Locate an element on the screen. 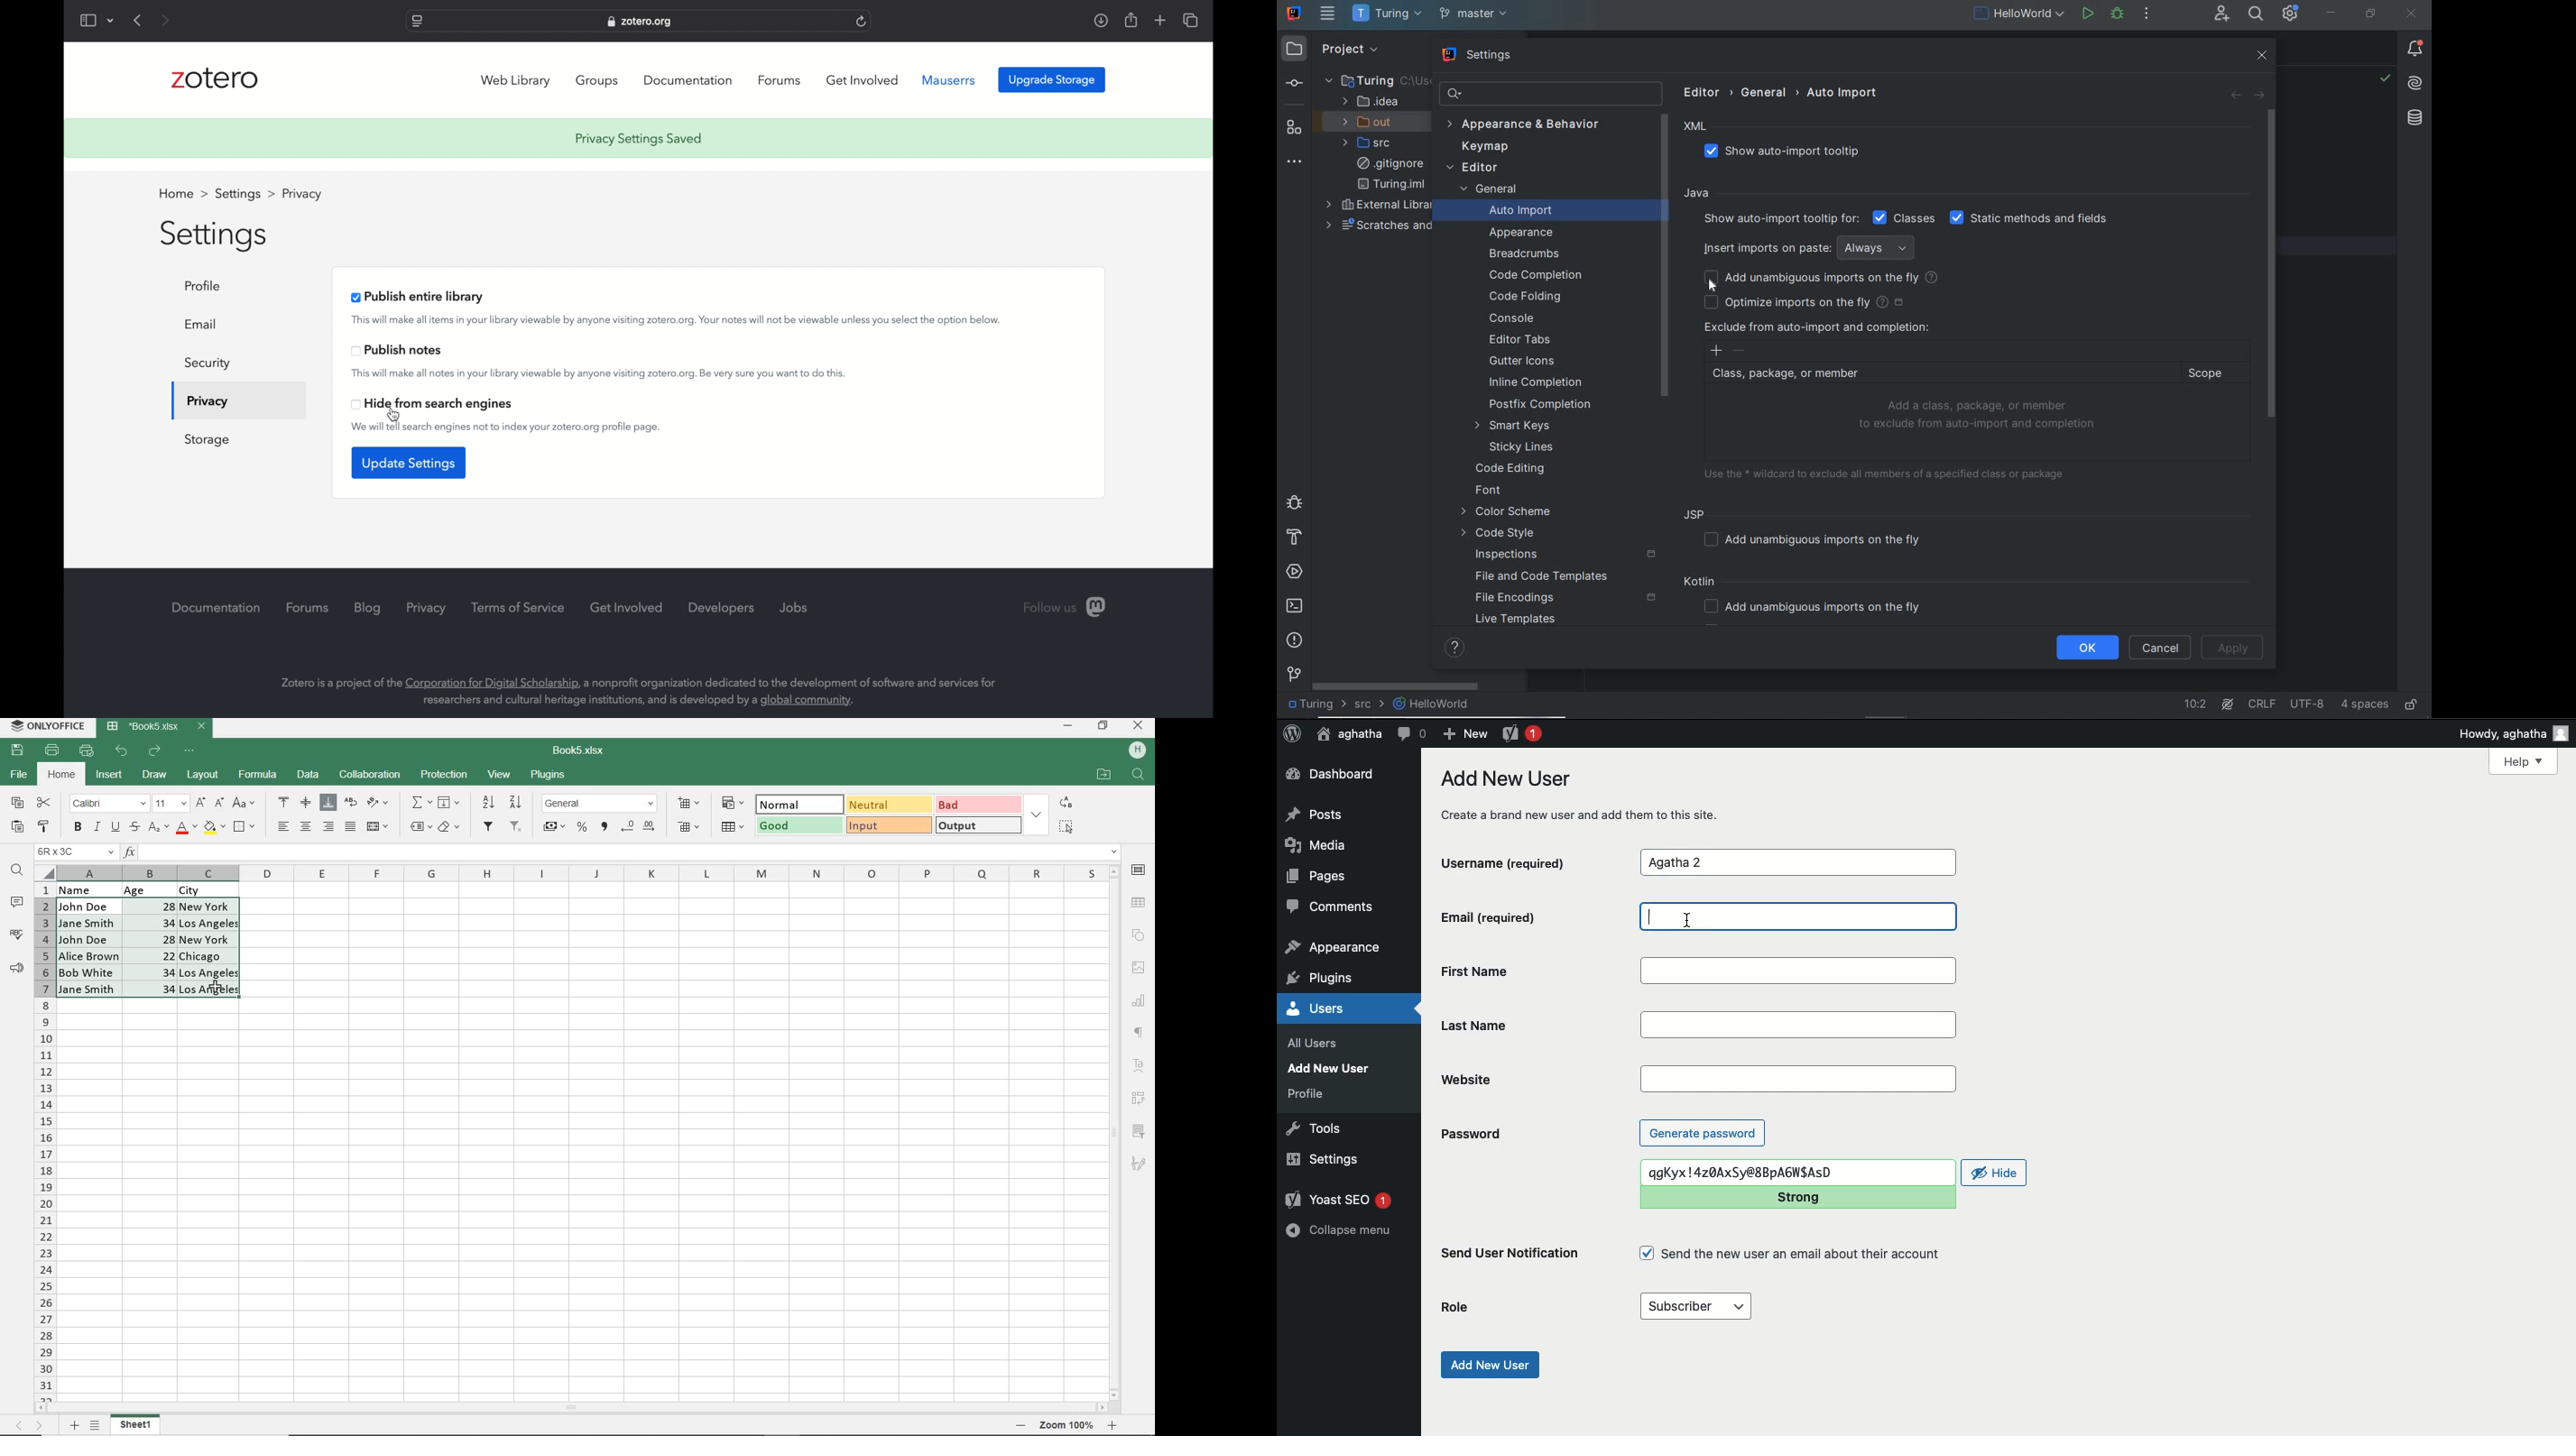 The image size is (2576, 1456). PLUGINS is located at coordinates (549, 776).